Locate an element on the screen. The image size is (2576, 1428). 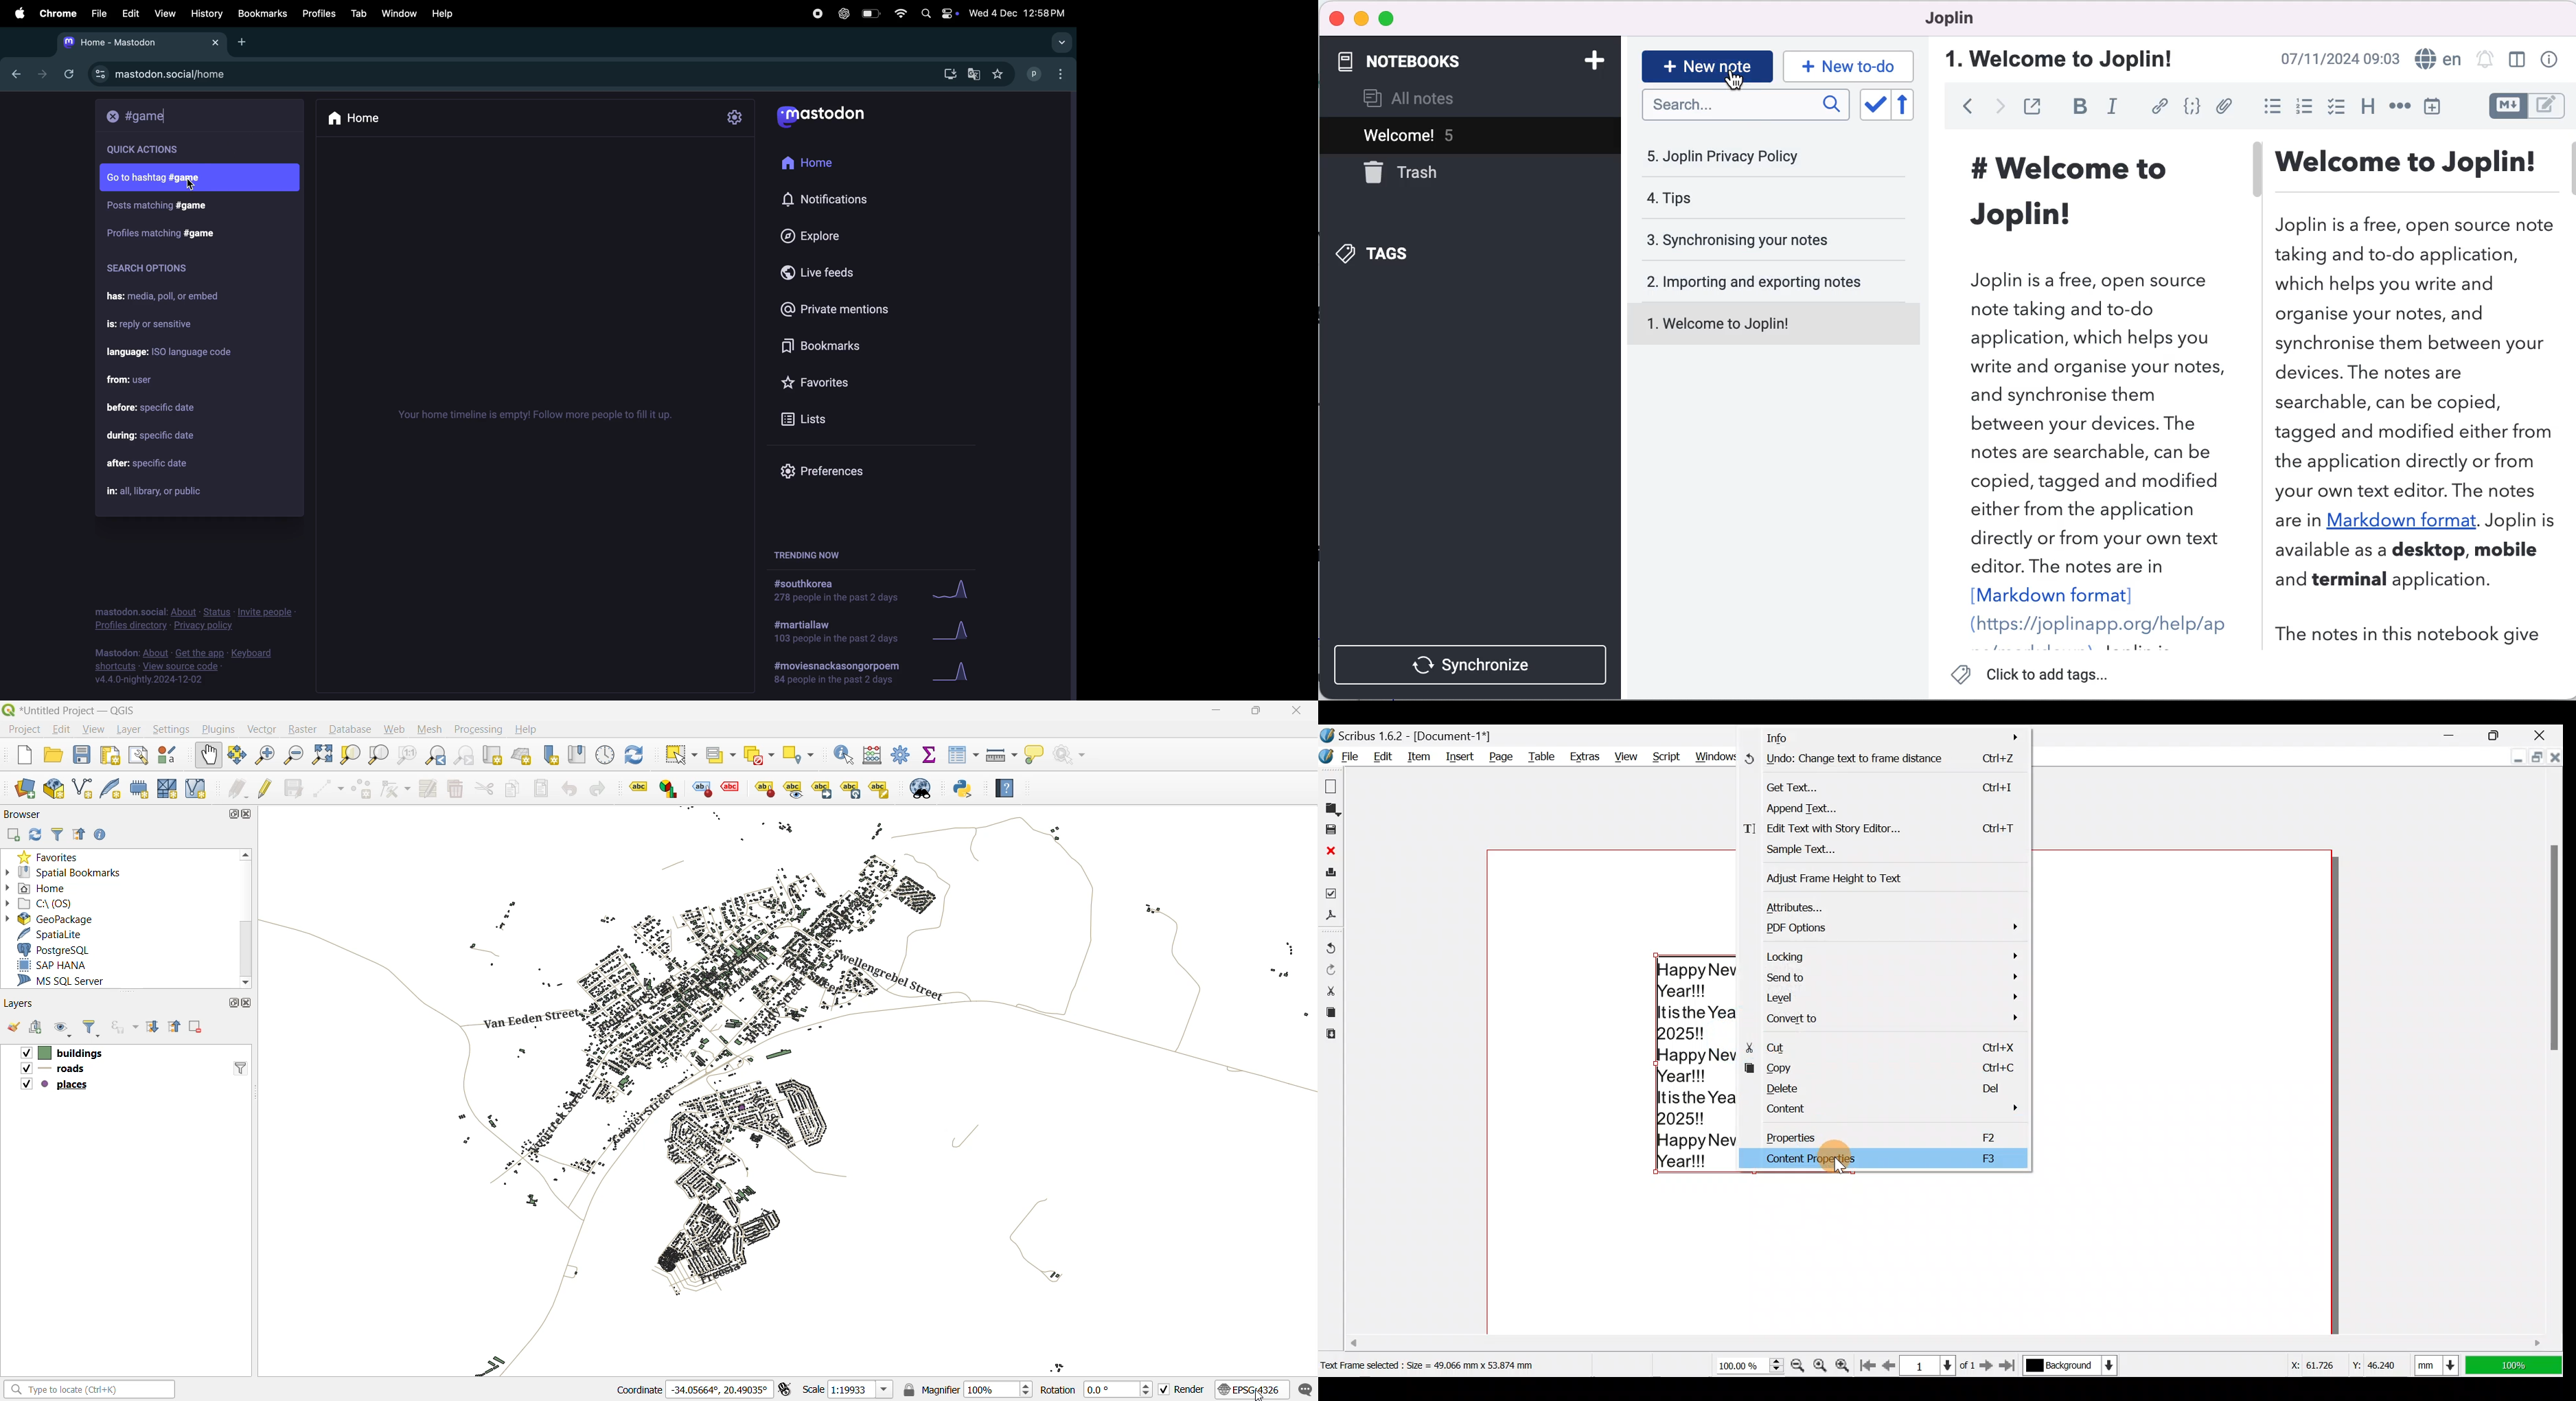
synchronising your notes is located at coordinates (1759, 241).